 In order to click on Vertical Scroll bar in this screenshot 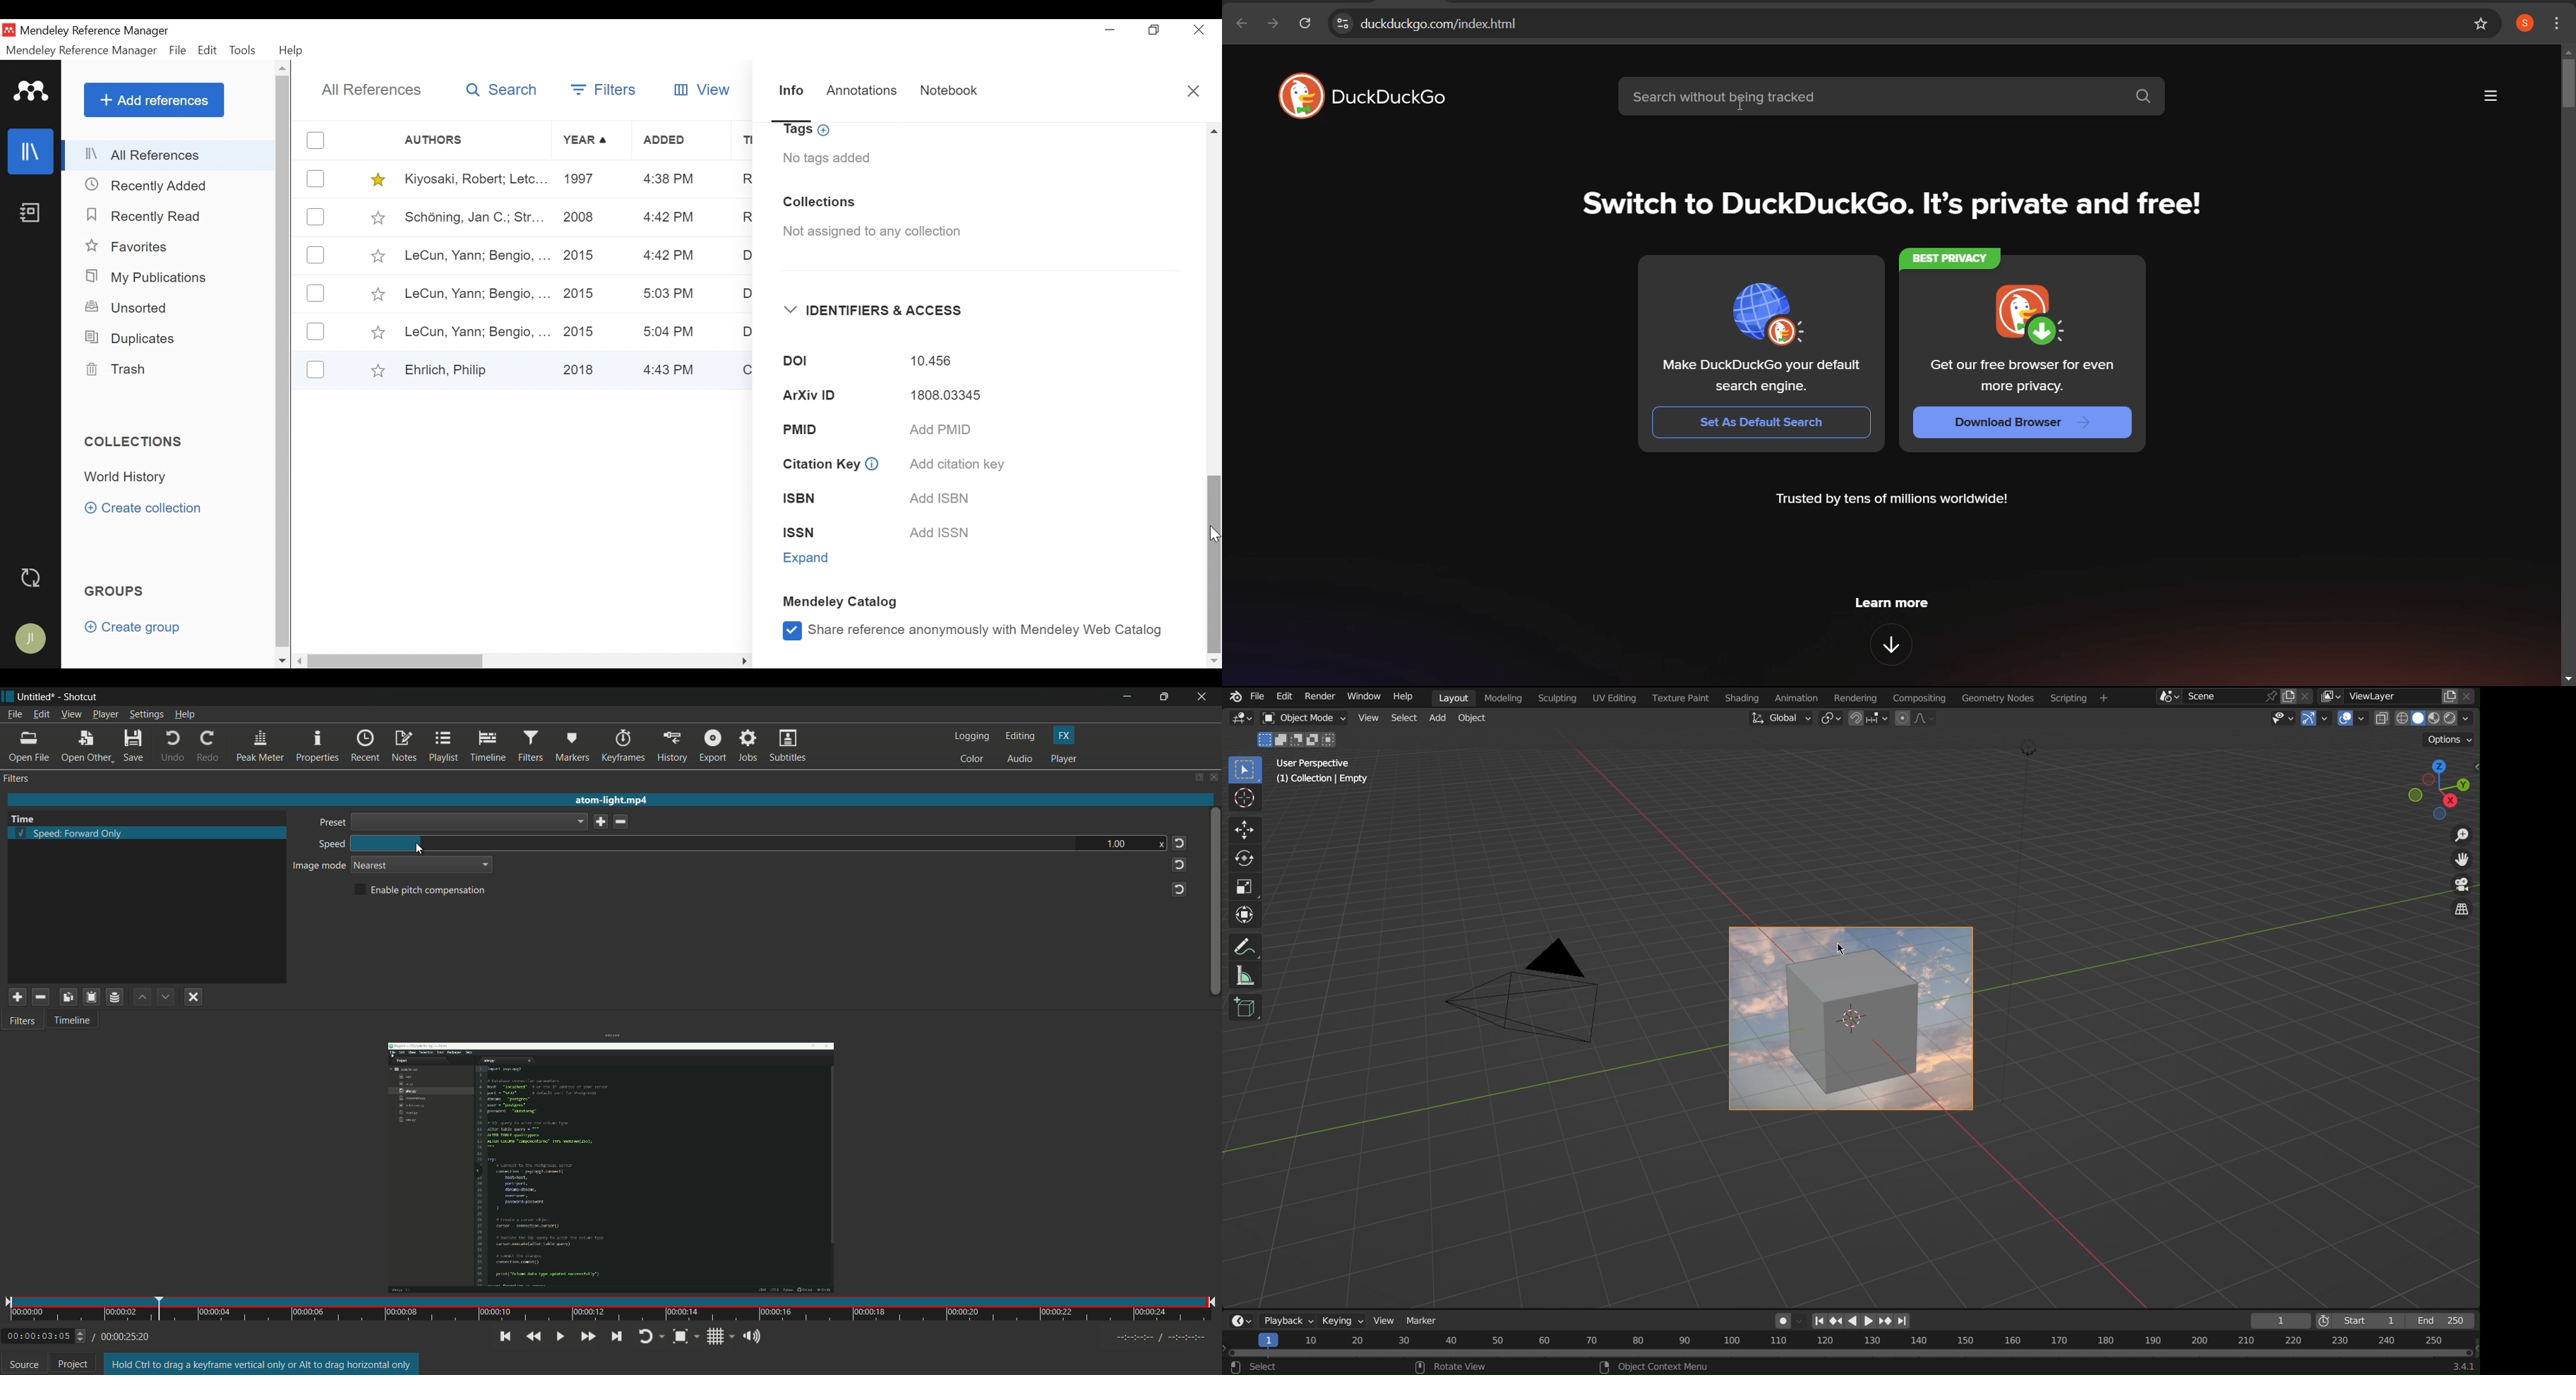, I will do `click(1215, 563)`.